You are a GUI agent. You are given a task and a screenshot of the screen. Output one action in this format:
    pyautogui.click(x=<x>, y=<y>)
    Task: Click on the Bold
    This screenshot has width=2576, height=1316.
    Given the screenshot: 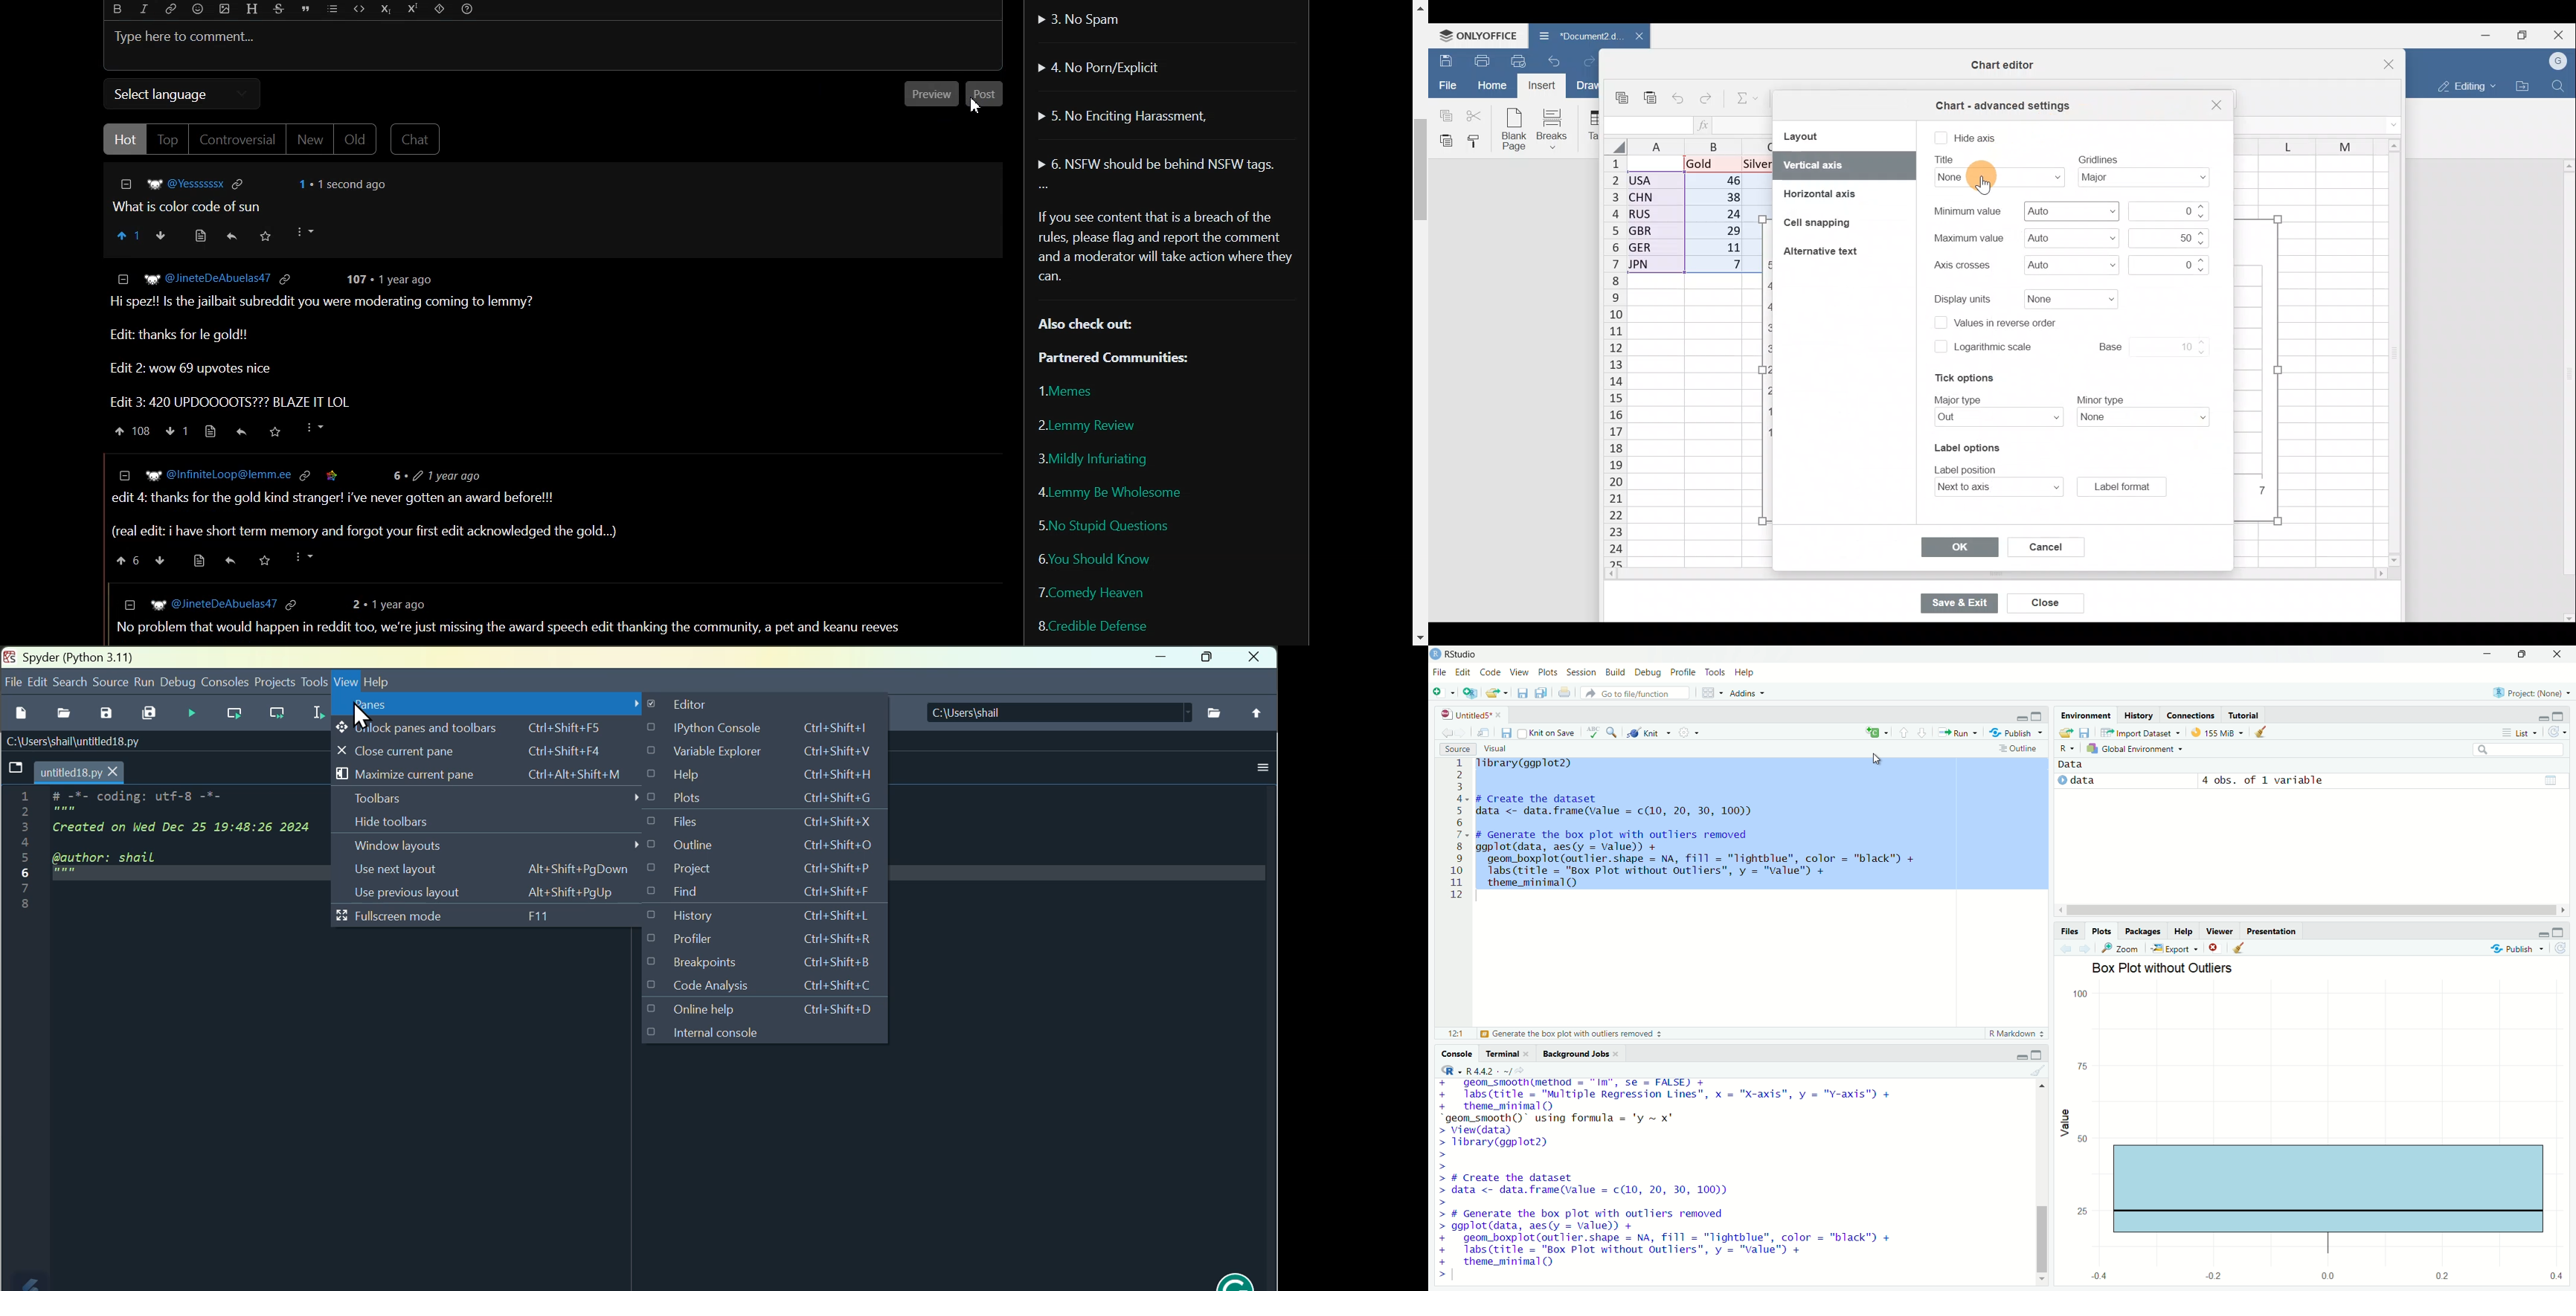 What is the action you would take?
    pyautogui.click(x=118, y=9)
    